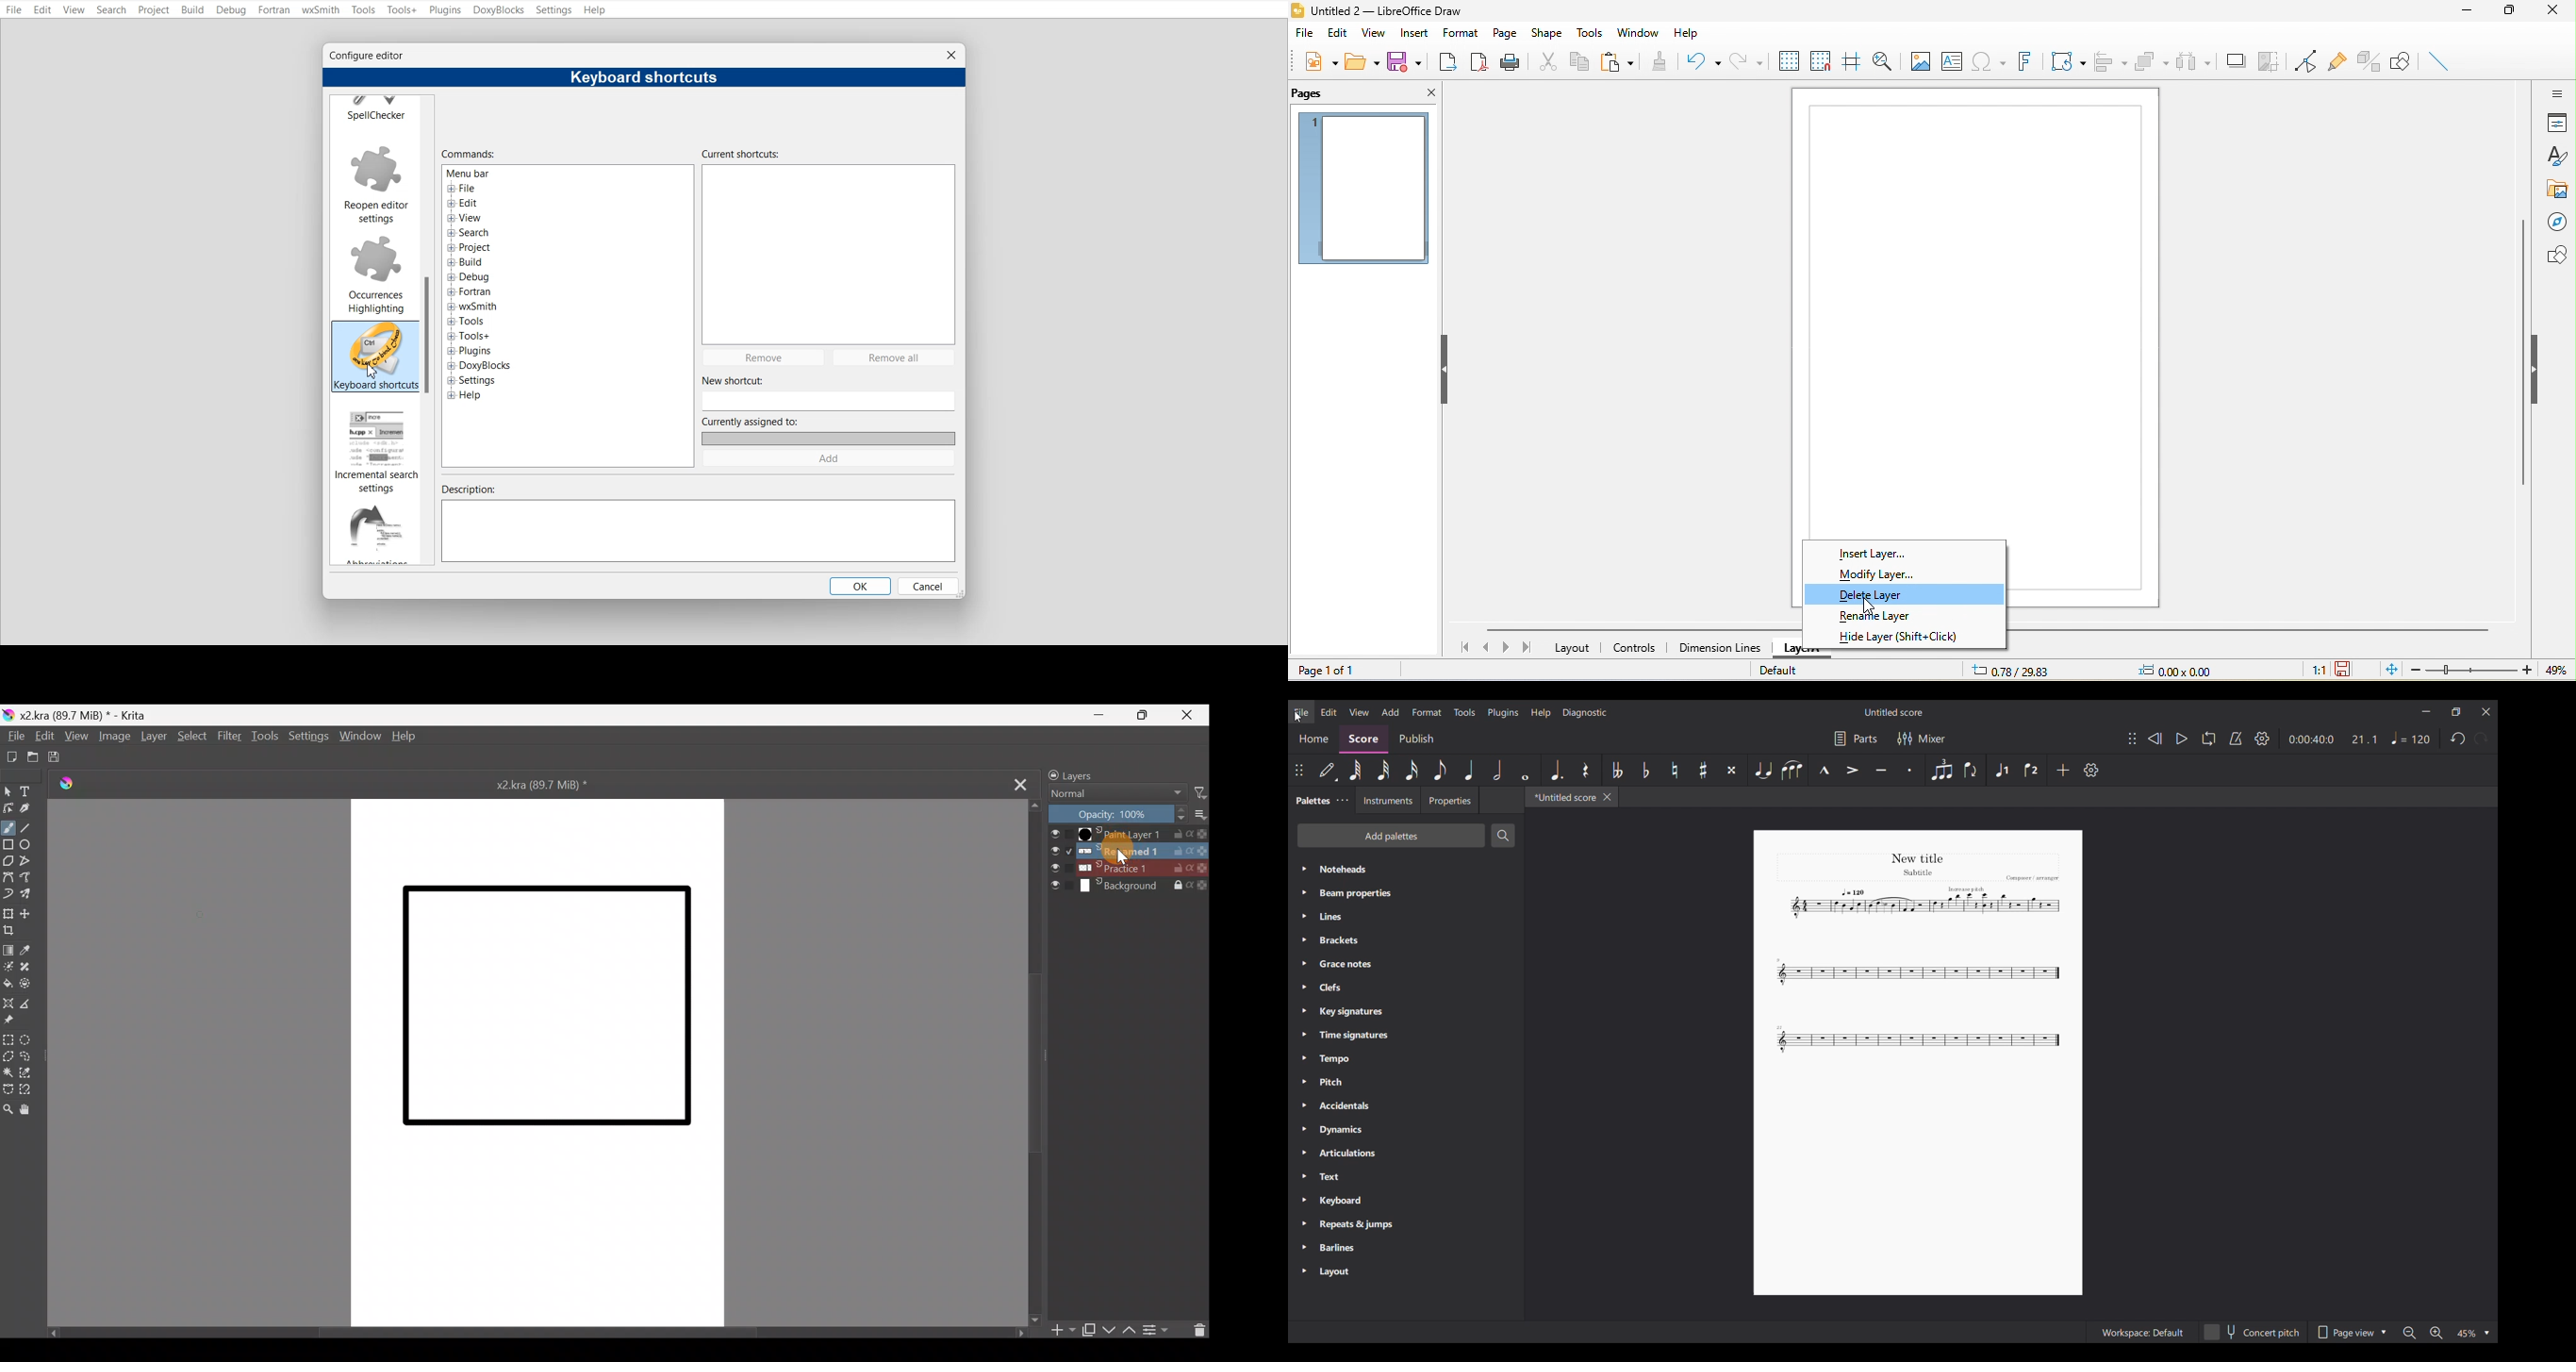 This screenshot has width=2576, height=1372. What do you see at coordinates (2457, 738) in the screenshot?
I see `Undo` at bounding box center [2457, 738].